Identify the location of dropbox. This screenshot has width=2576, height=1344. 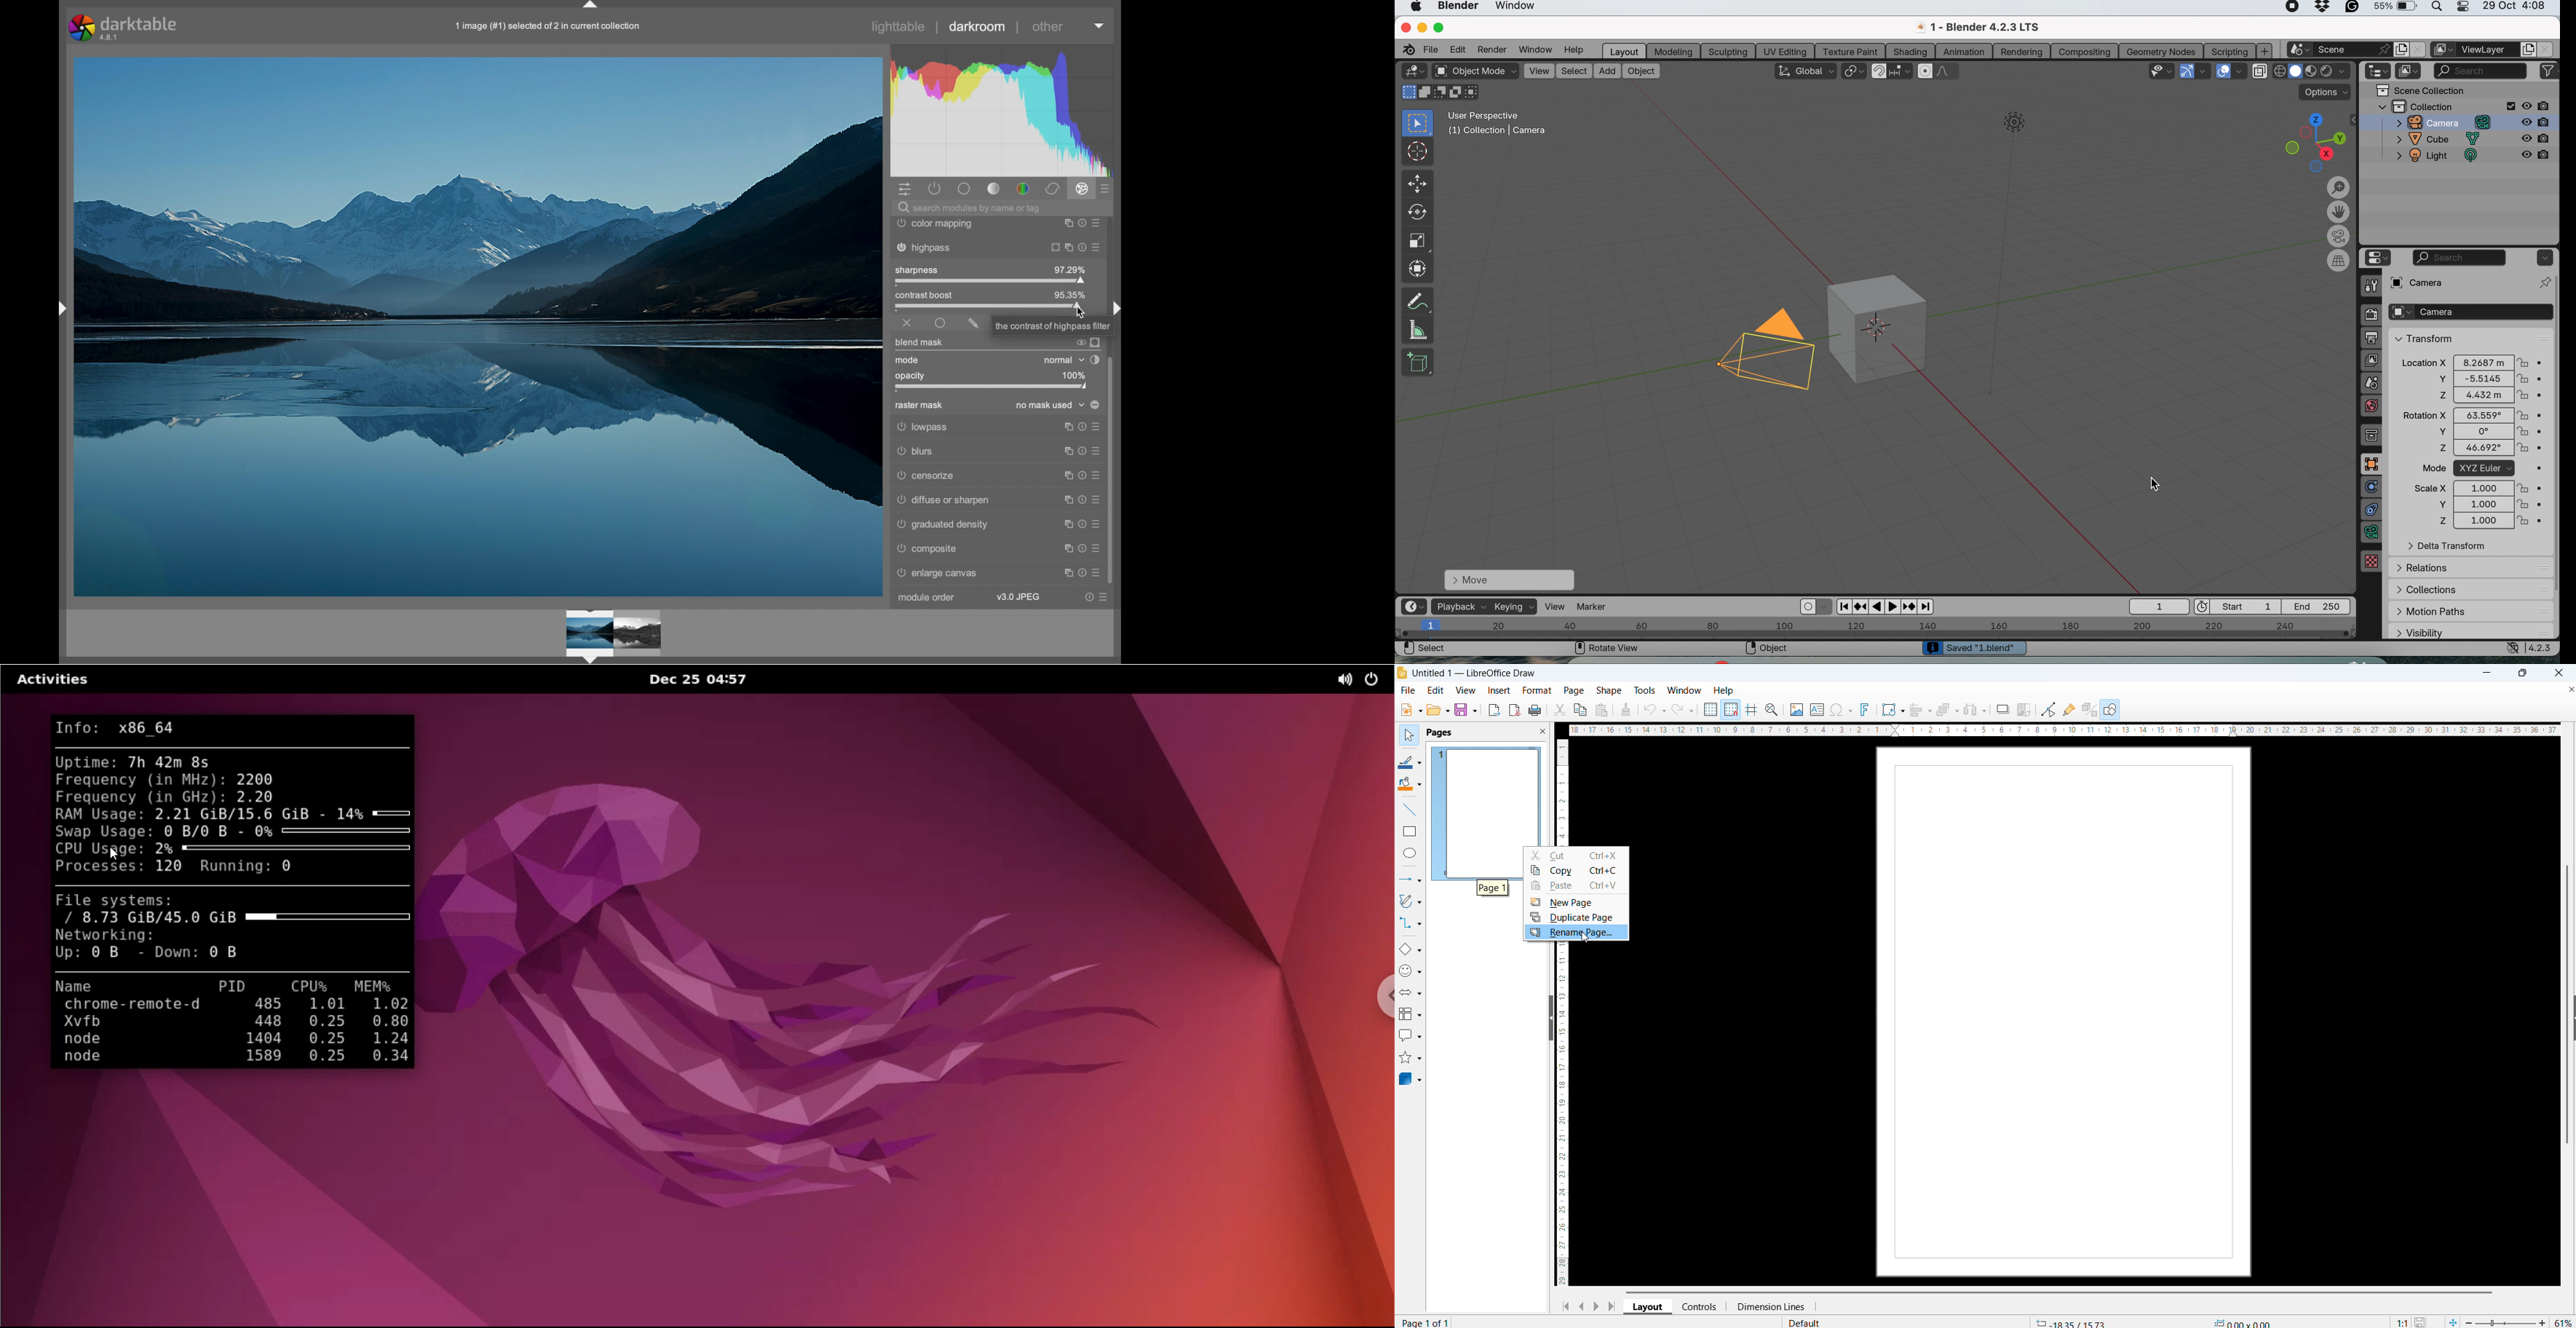
(2323, 8).